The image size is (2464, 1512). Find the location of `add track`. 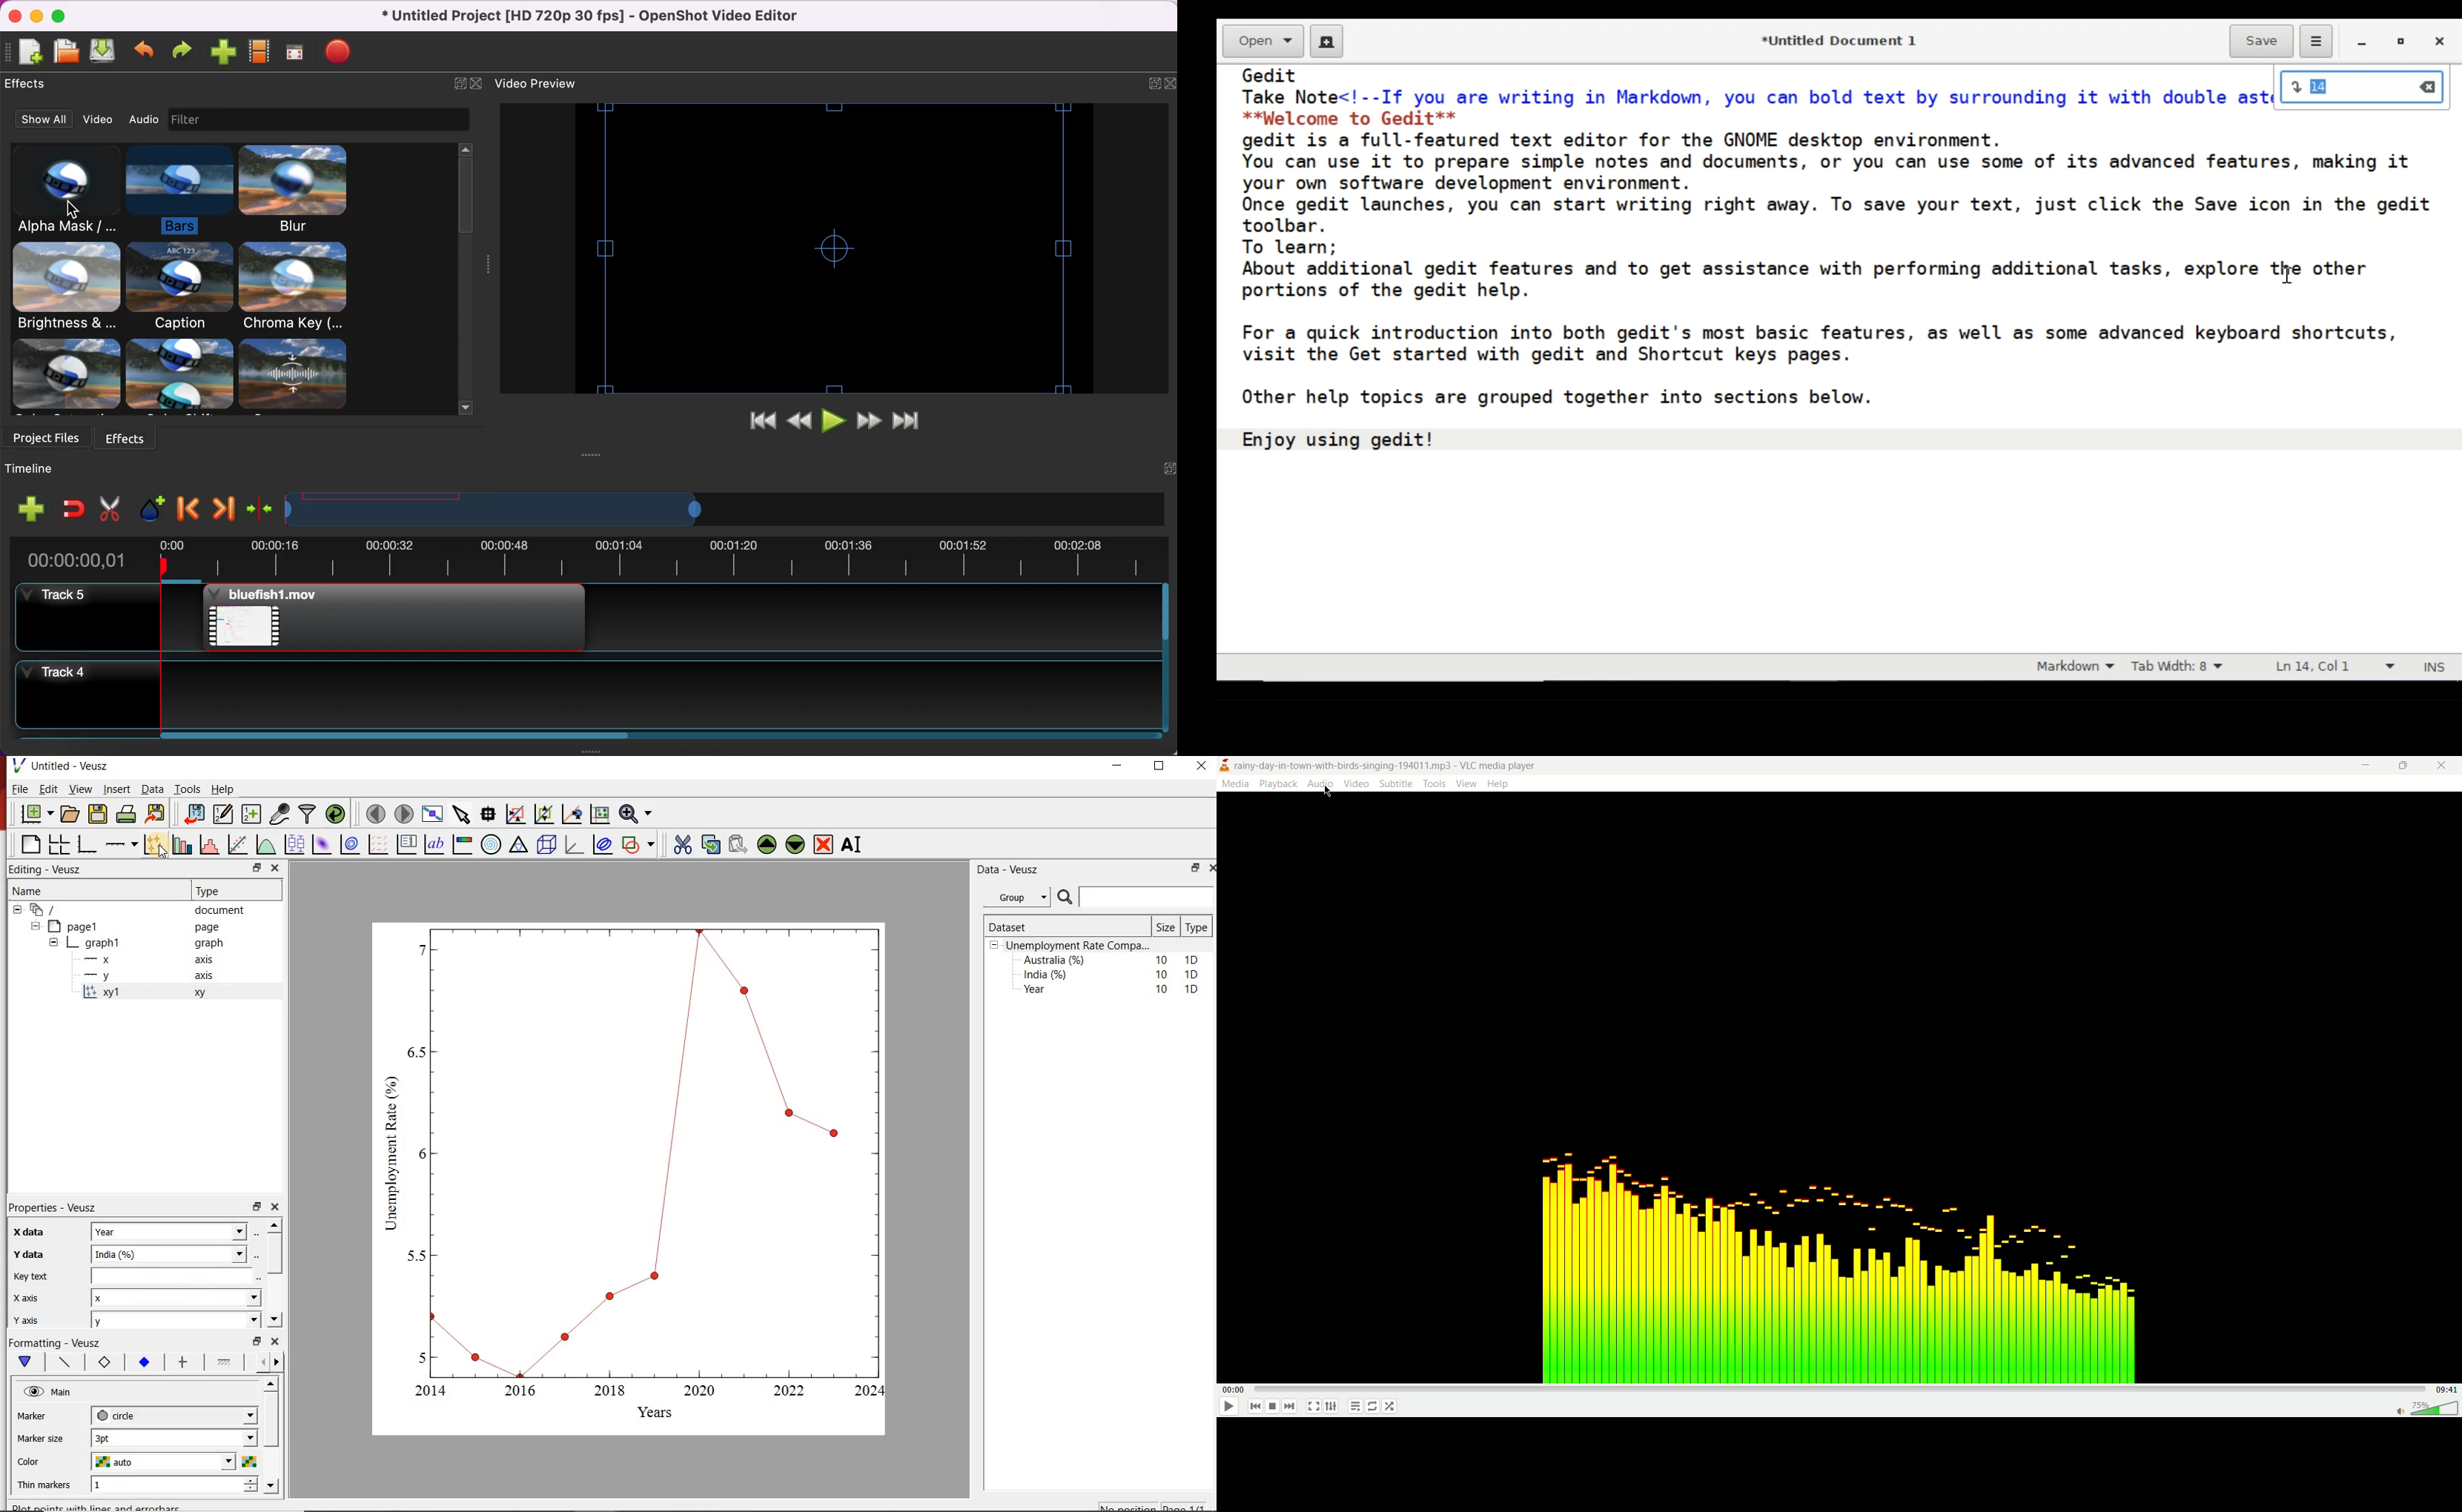

add track is located at coordinates (29, 511).